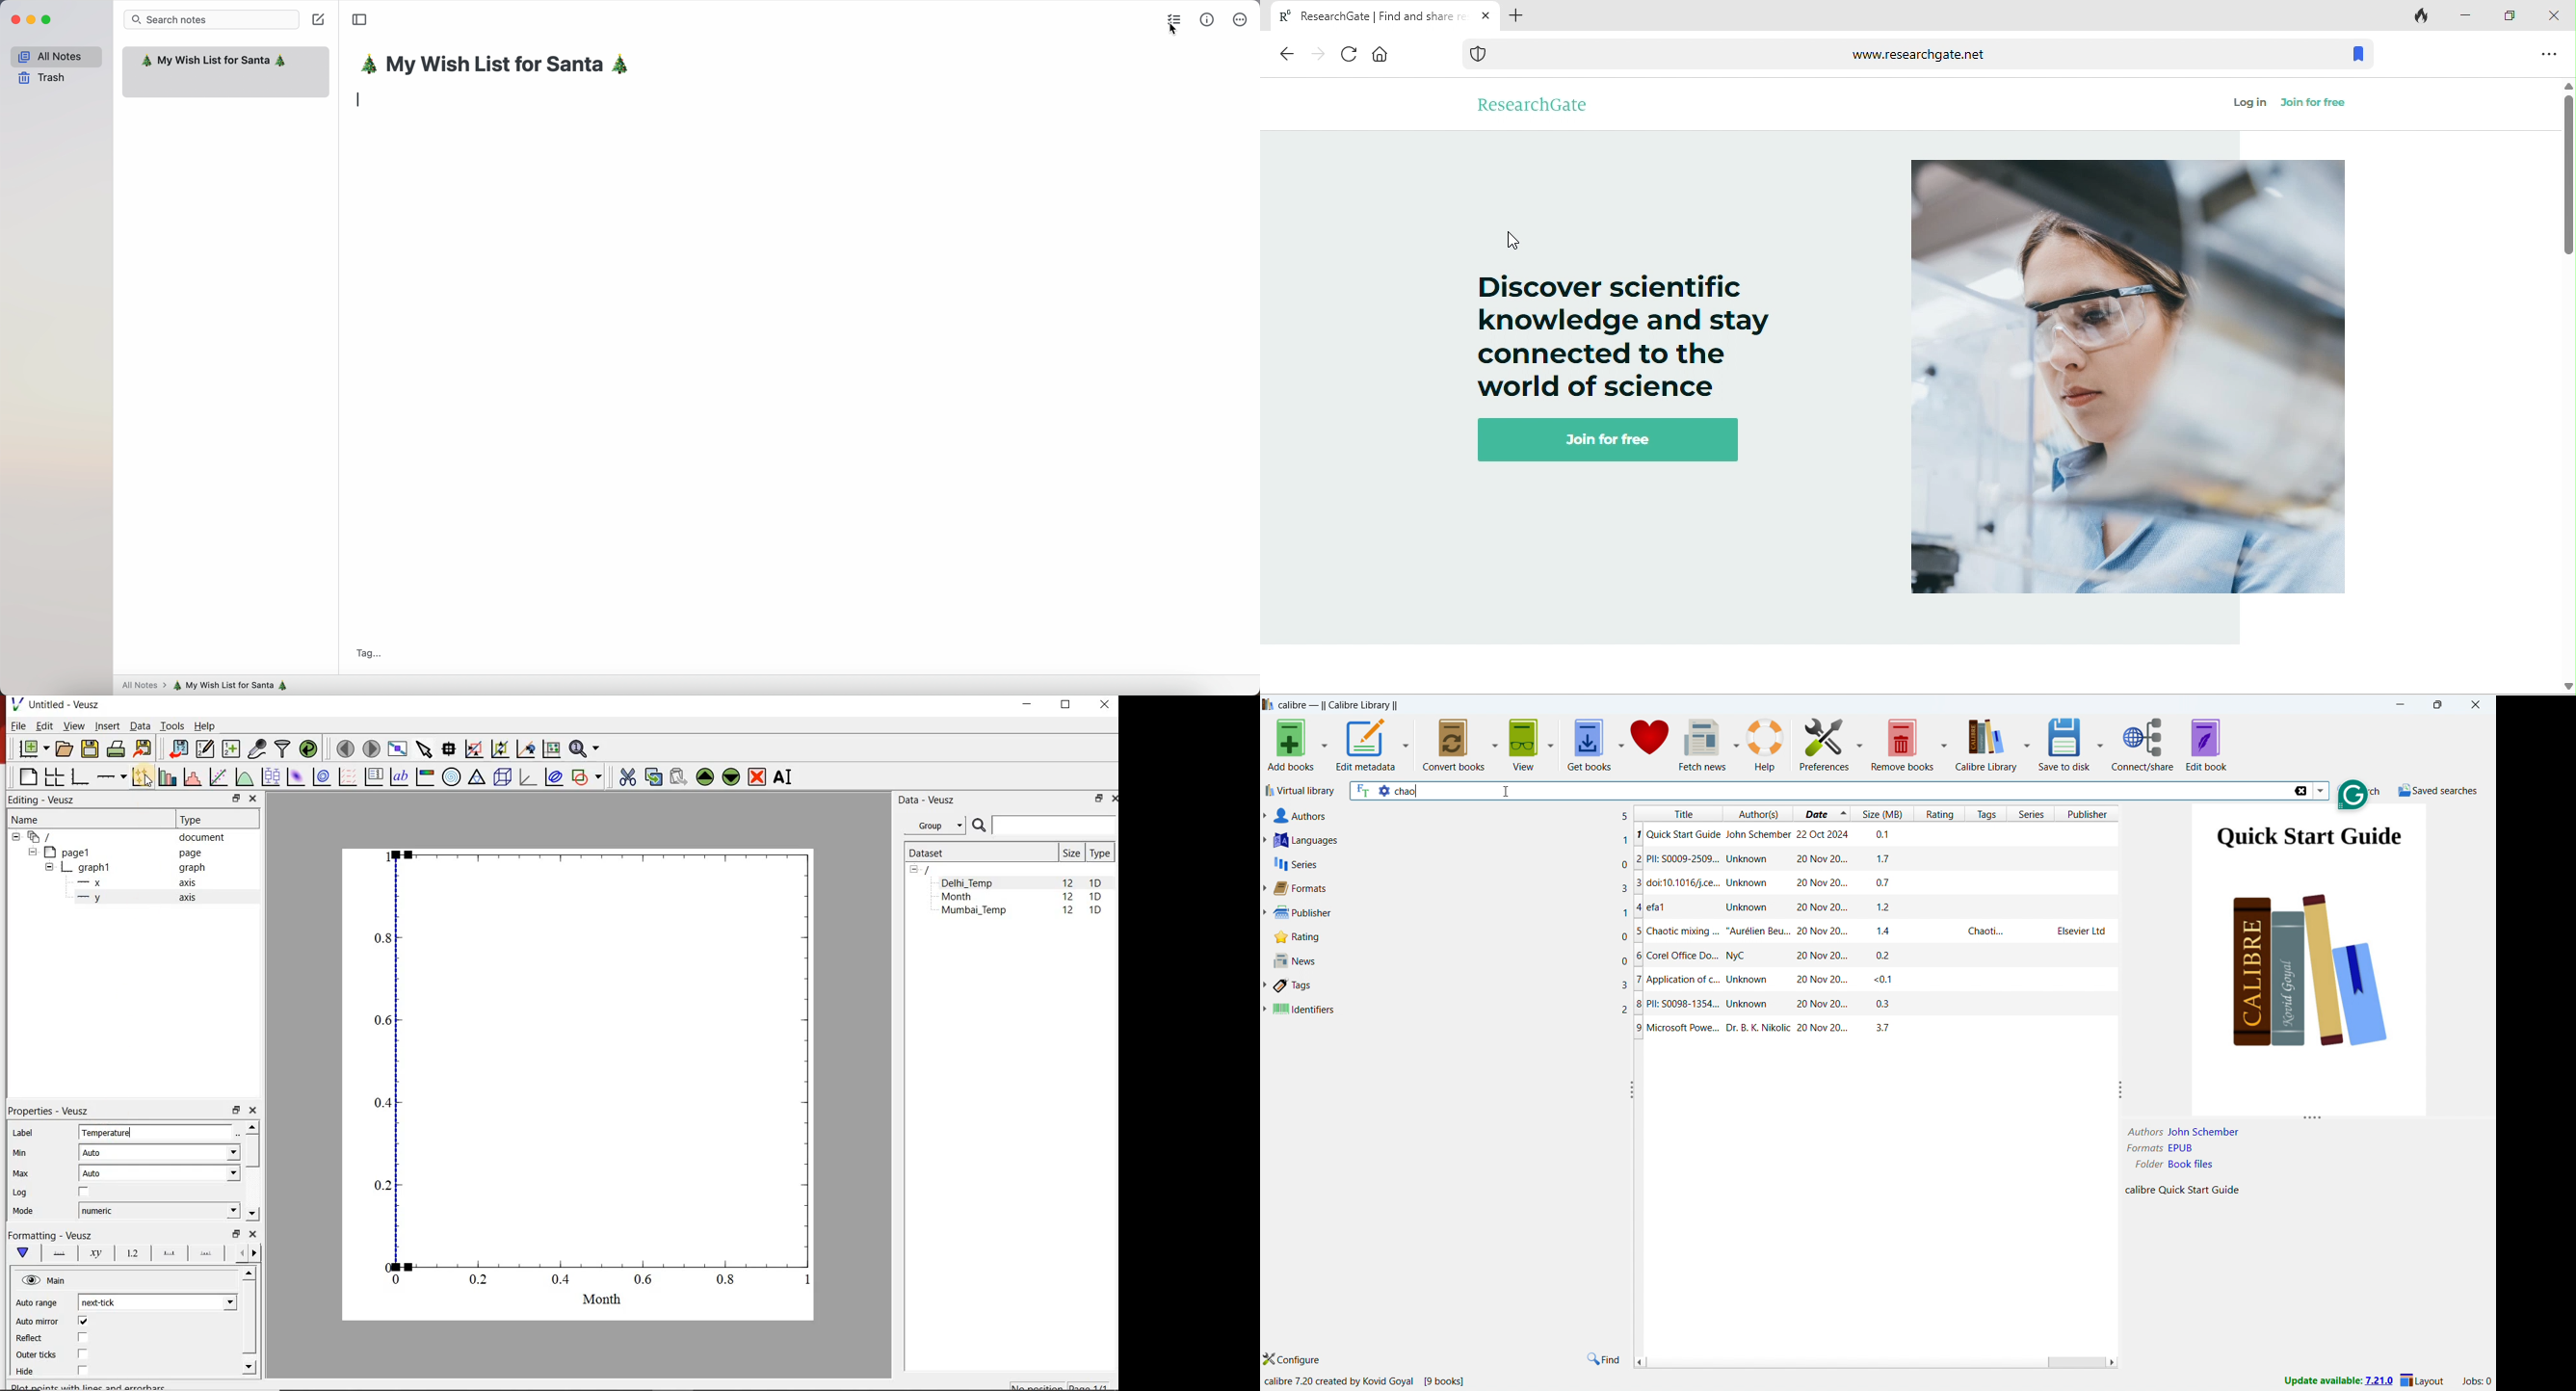 The width and height of the screenshot is (2576, 1400). What do you see at coordinates (1324, 743) in the screenshot?
I see `add books options` at bounding box center [1324, 743].